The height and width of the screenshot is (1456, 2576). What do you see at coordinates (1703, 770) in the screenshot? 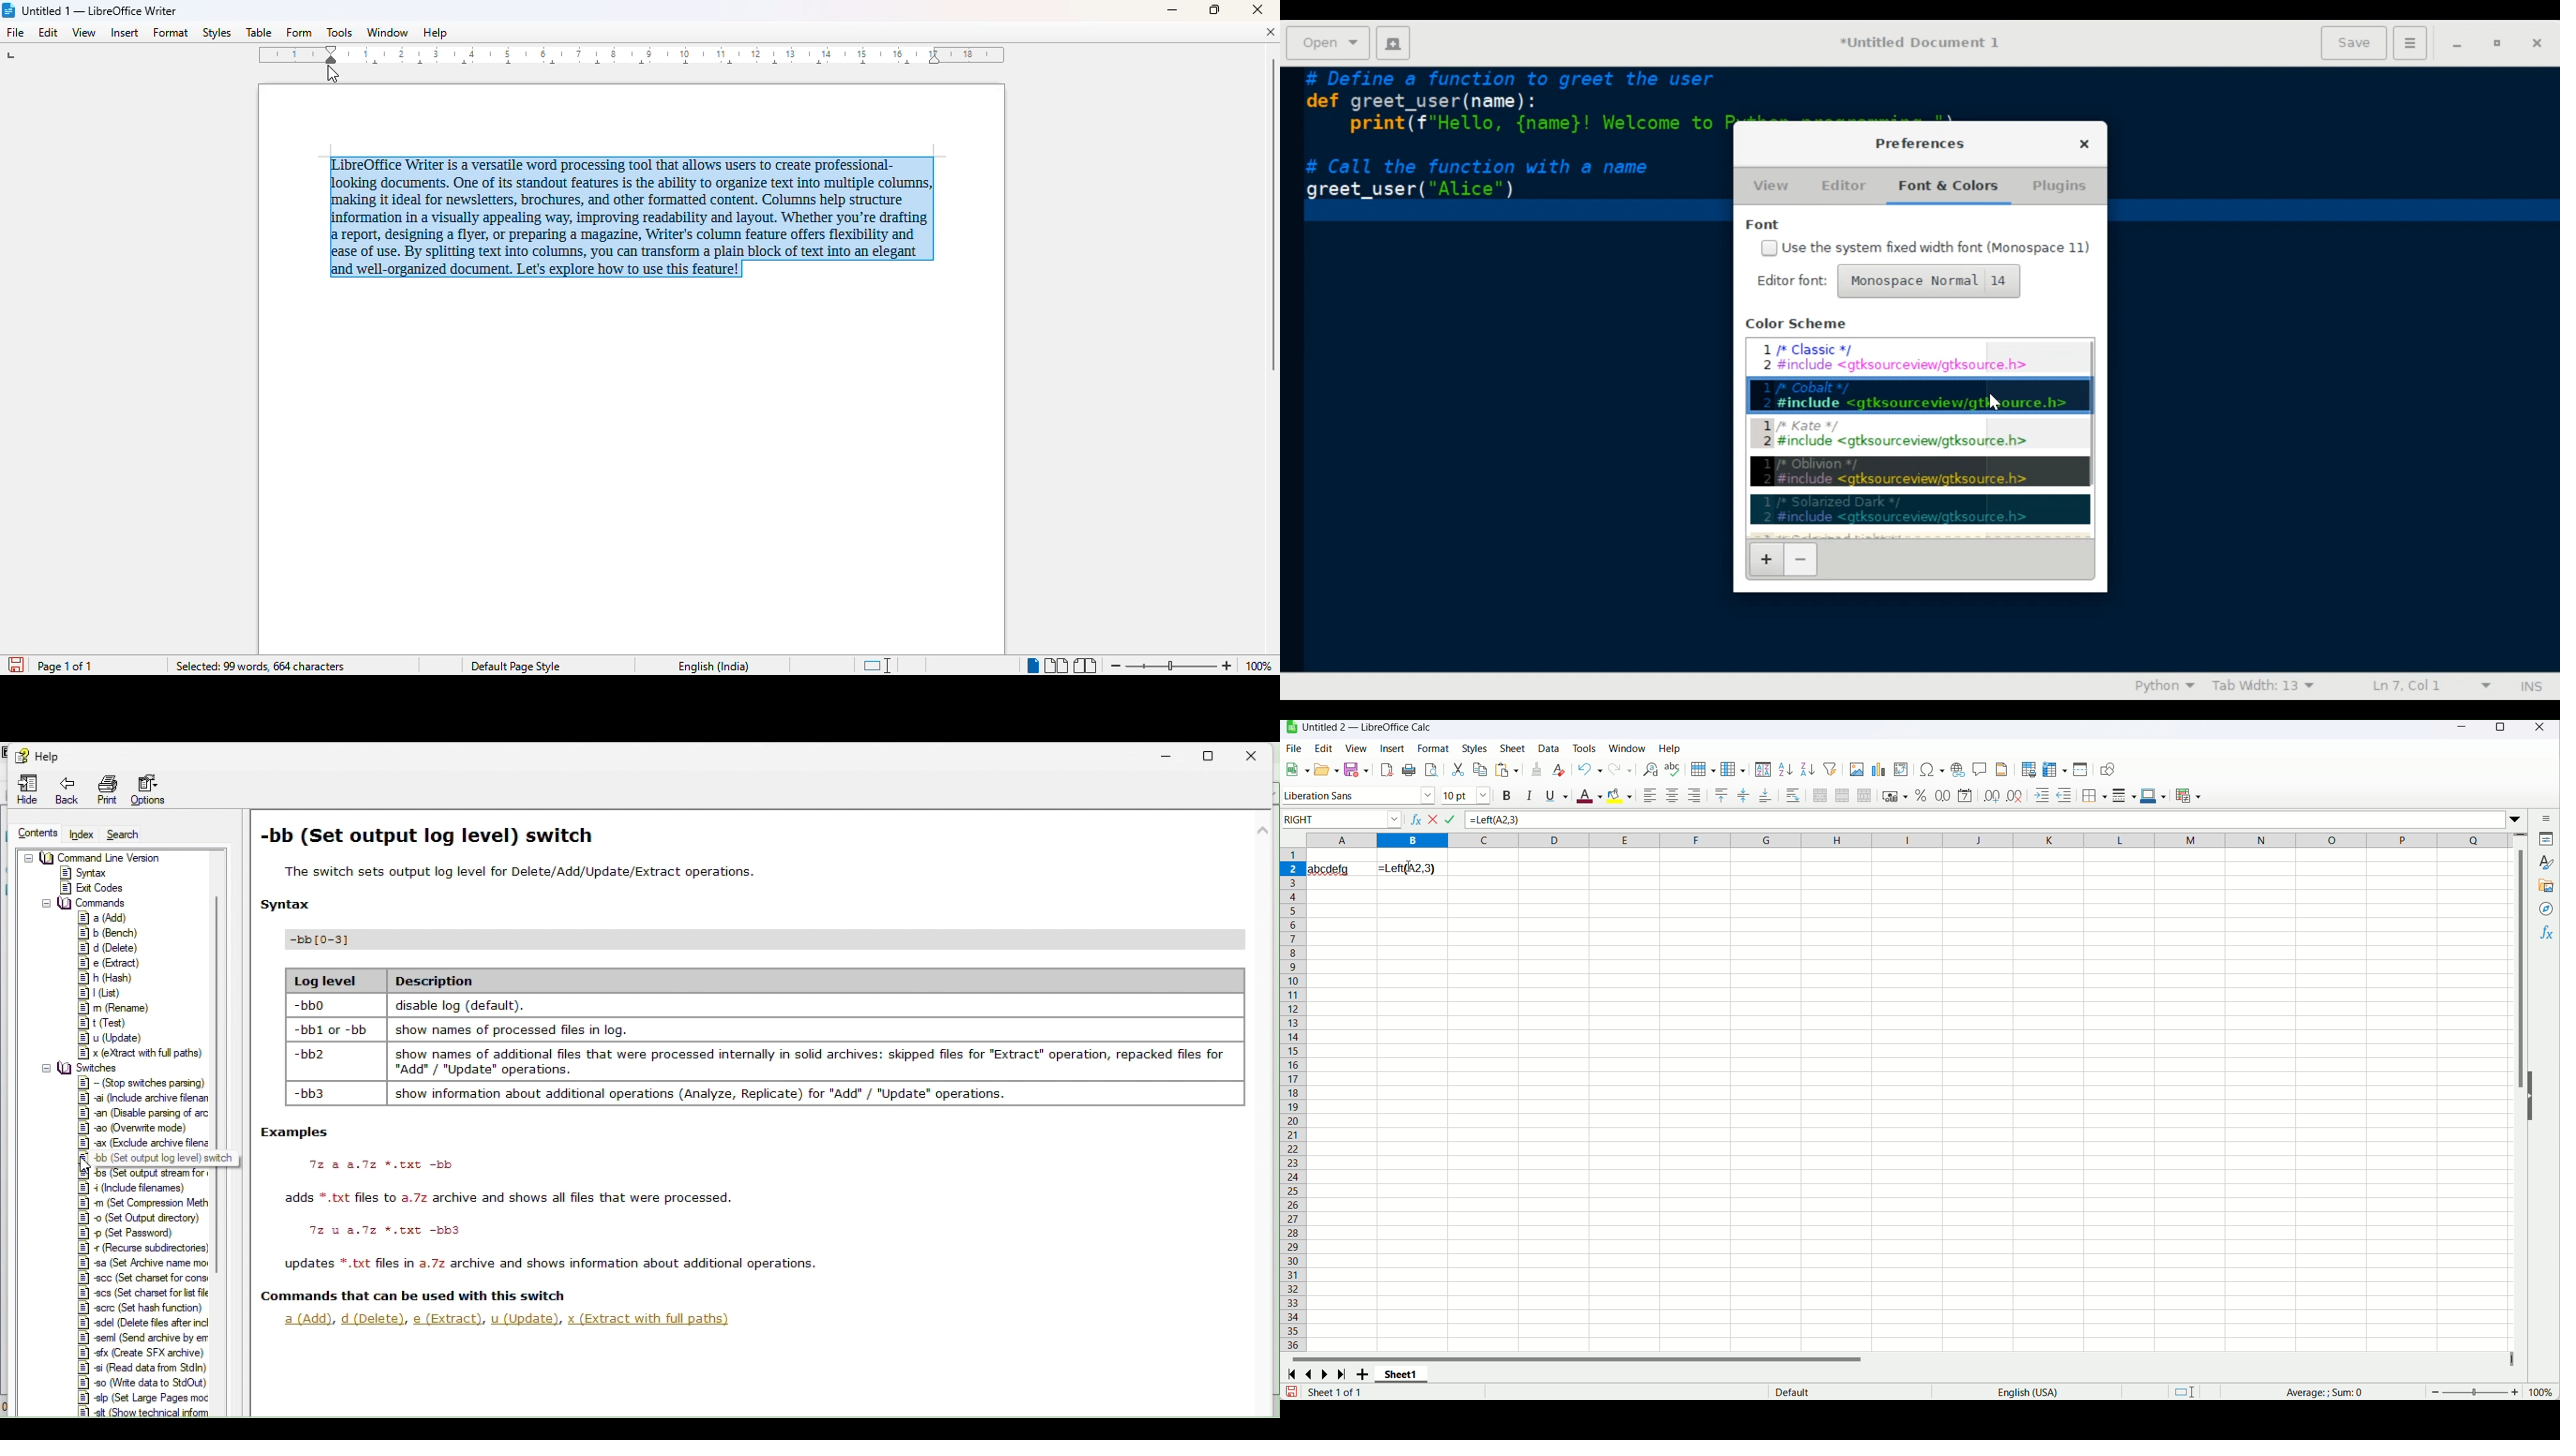
I see `row` at bounding box center [1703, 770].